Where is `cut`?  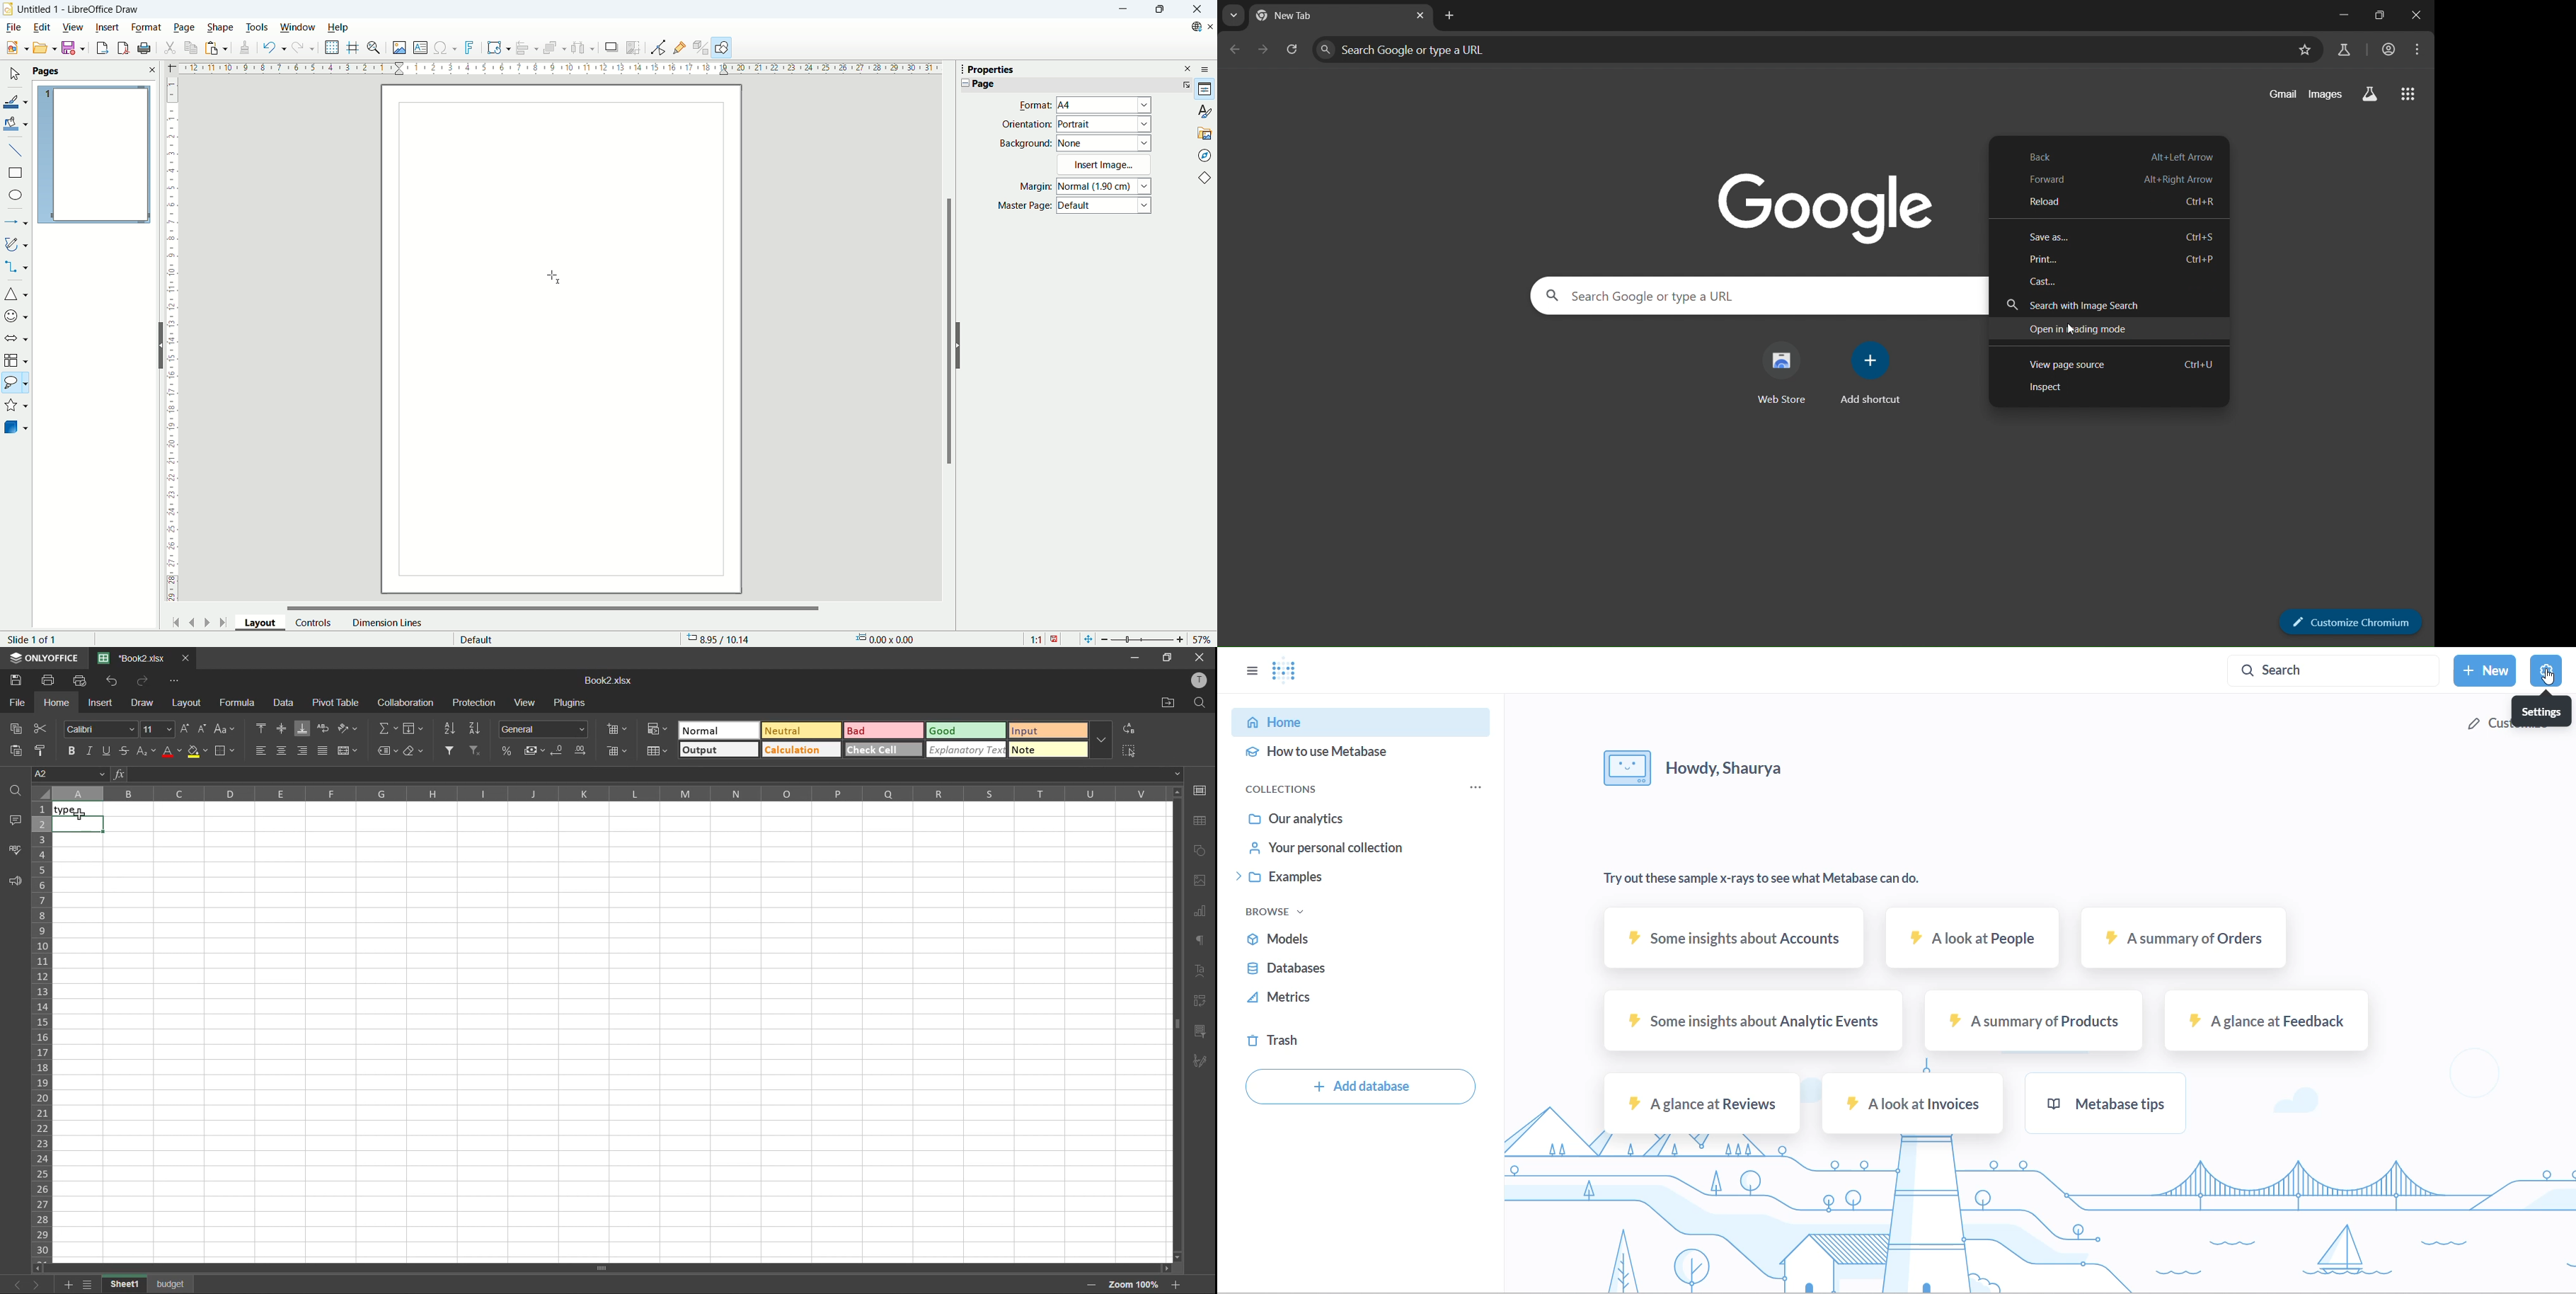
cut is located at coordinates (171, 46).